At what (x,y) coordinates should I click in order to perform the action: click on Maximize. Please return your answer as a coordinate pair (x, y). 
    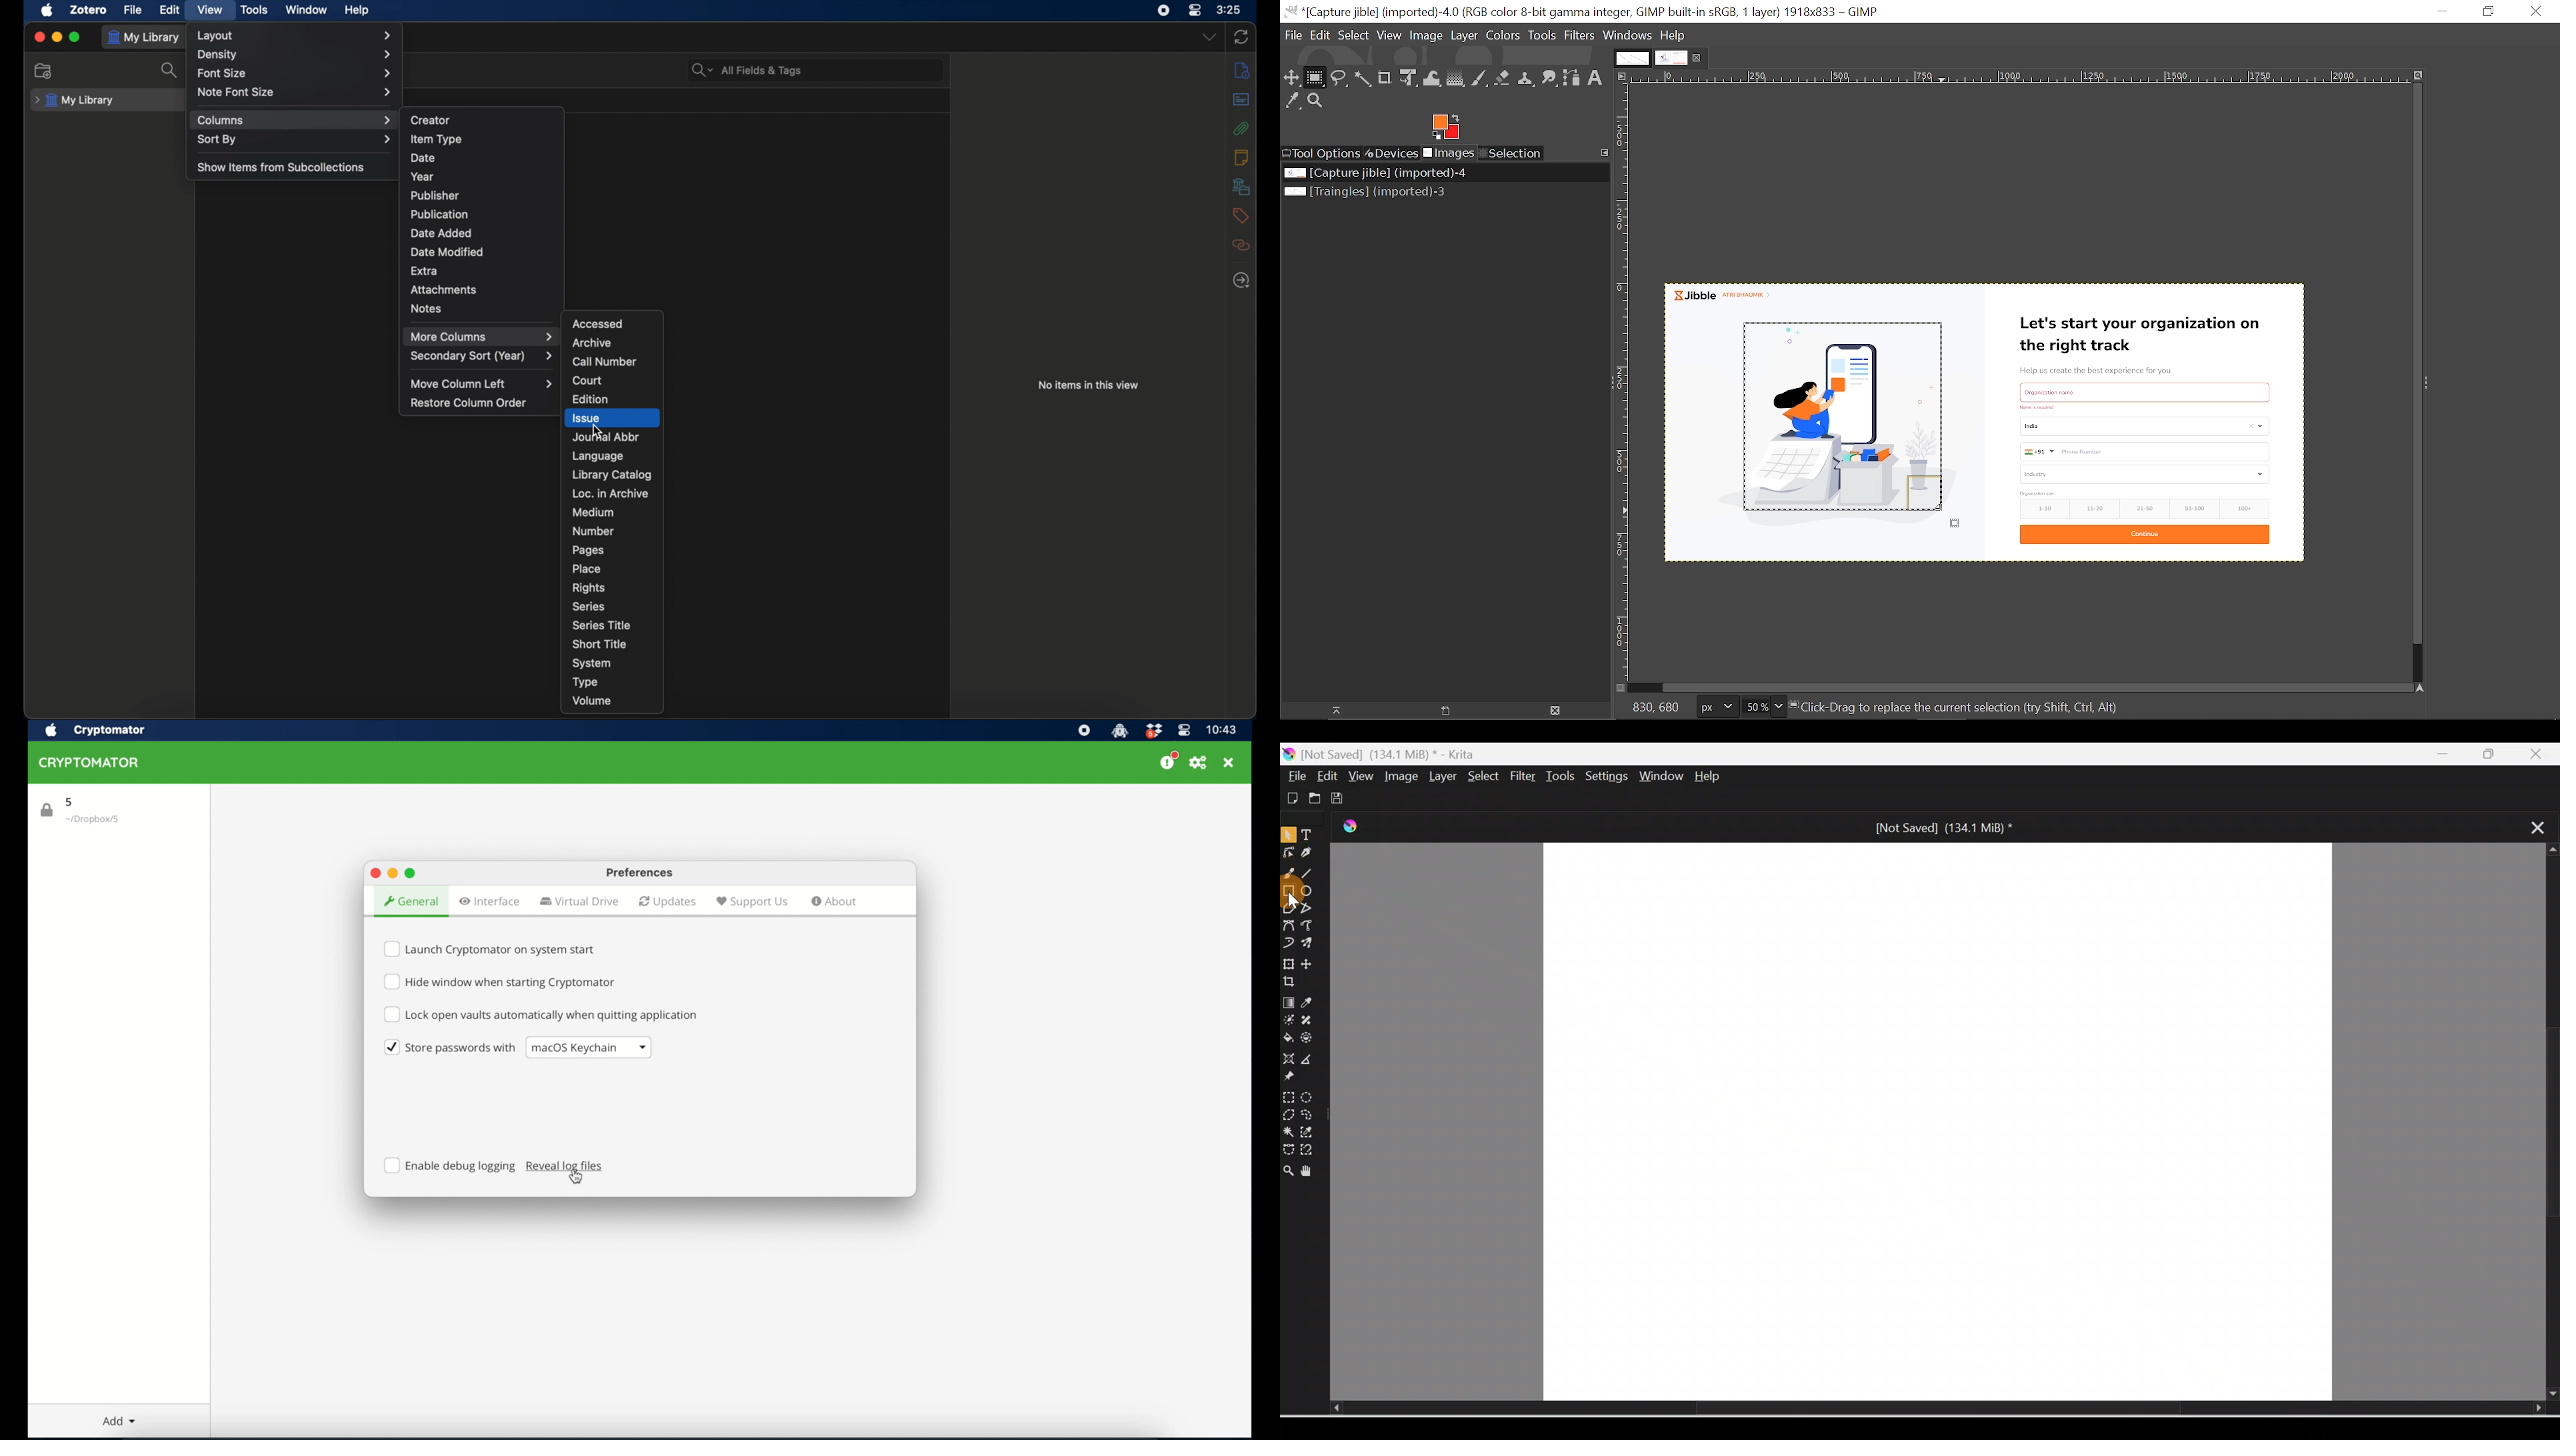
    Looking at the image, I should click on (2497, 755).